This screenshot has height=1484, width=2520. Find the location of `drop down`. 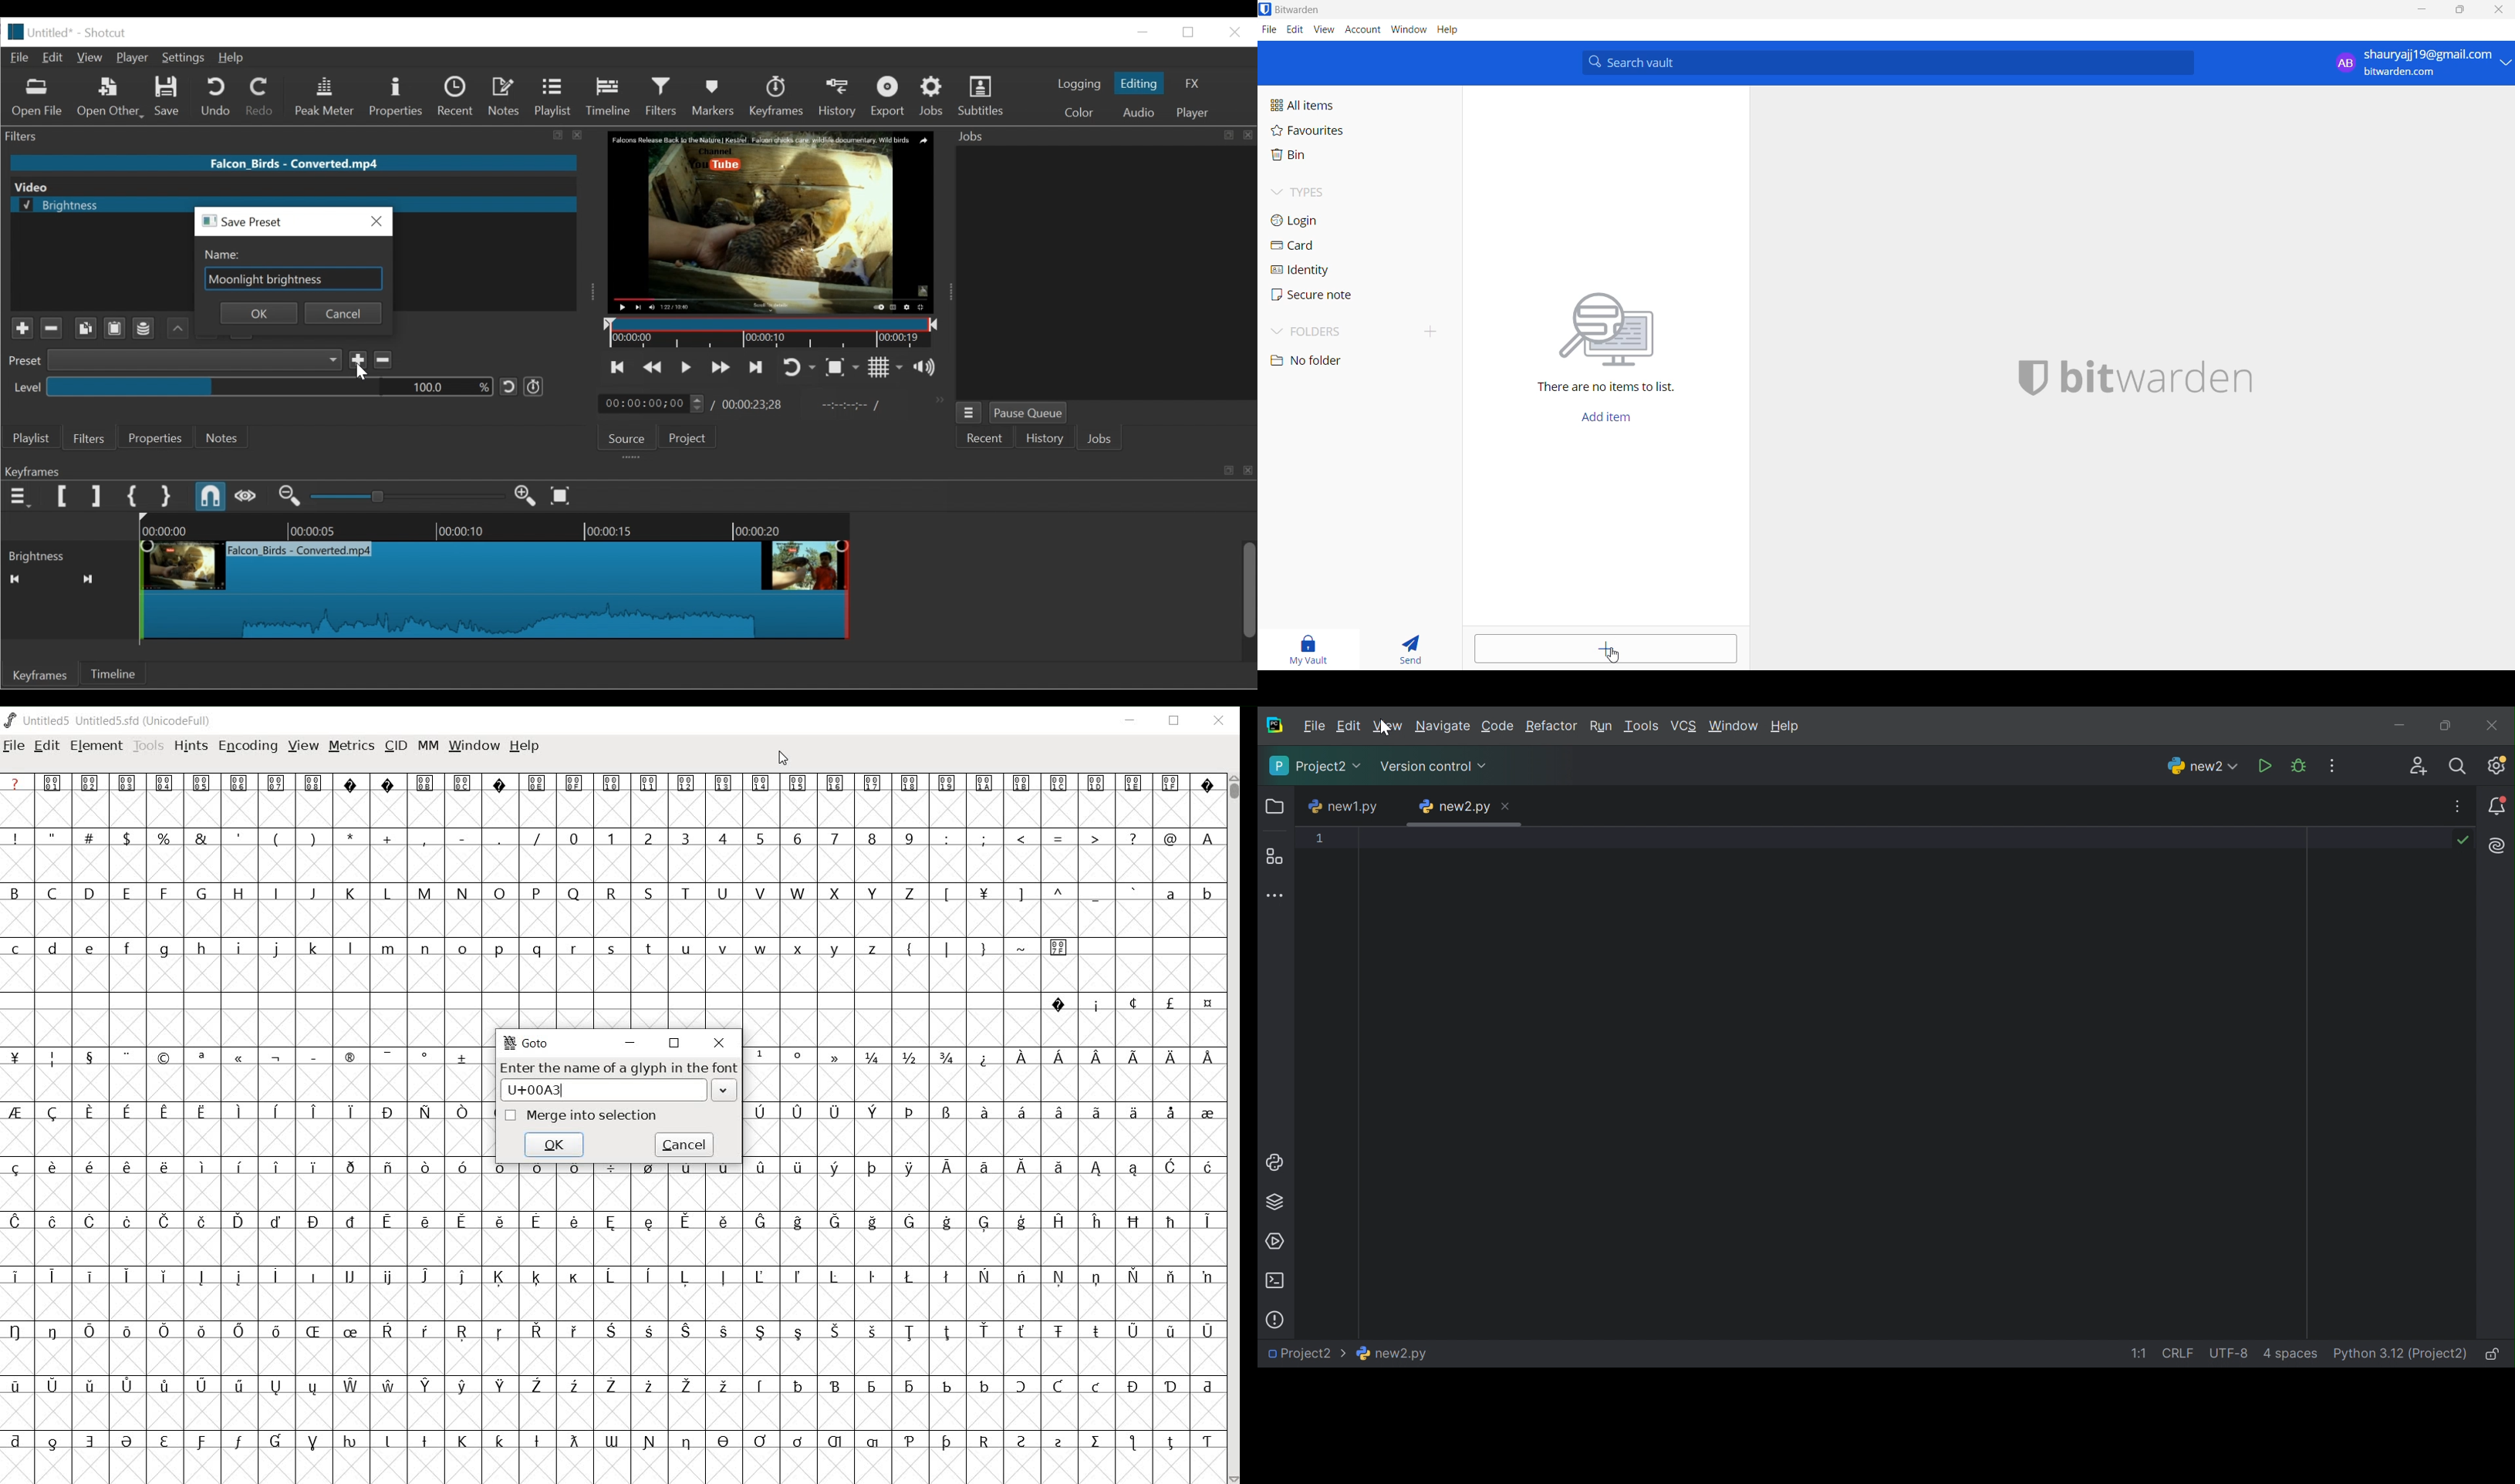

drop down is located at coordinates (726, 1091).